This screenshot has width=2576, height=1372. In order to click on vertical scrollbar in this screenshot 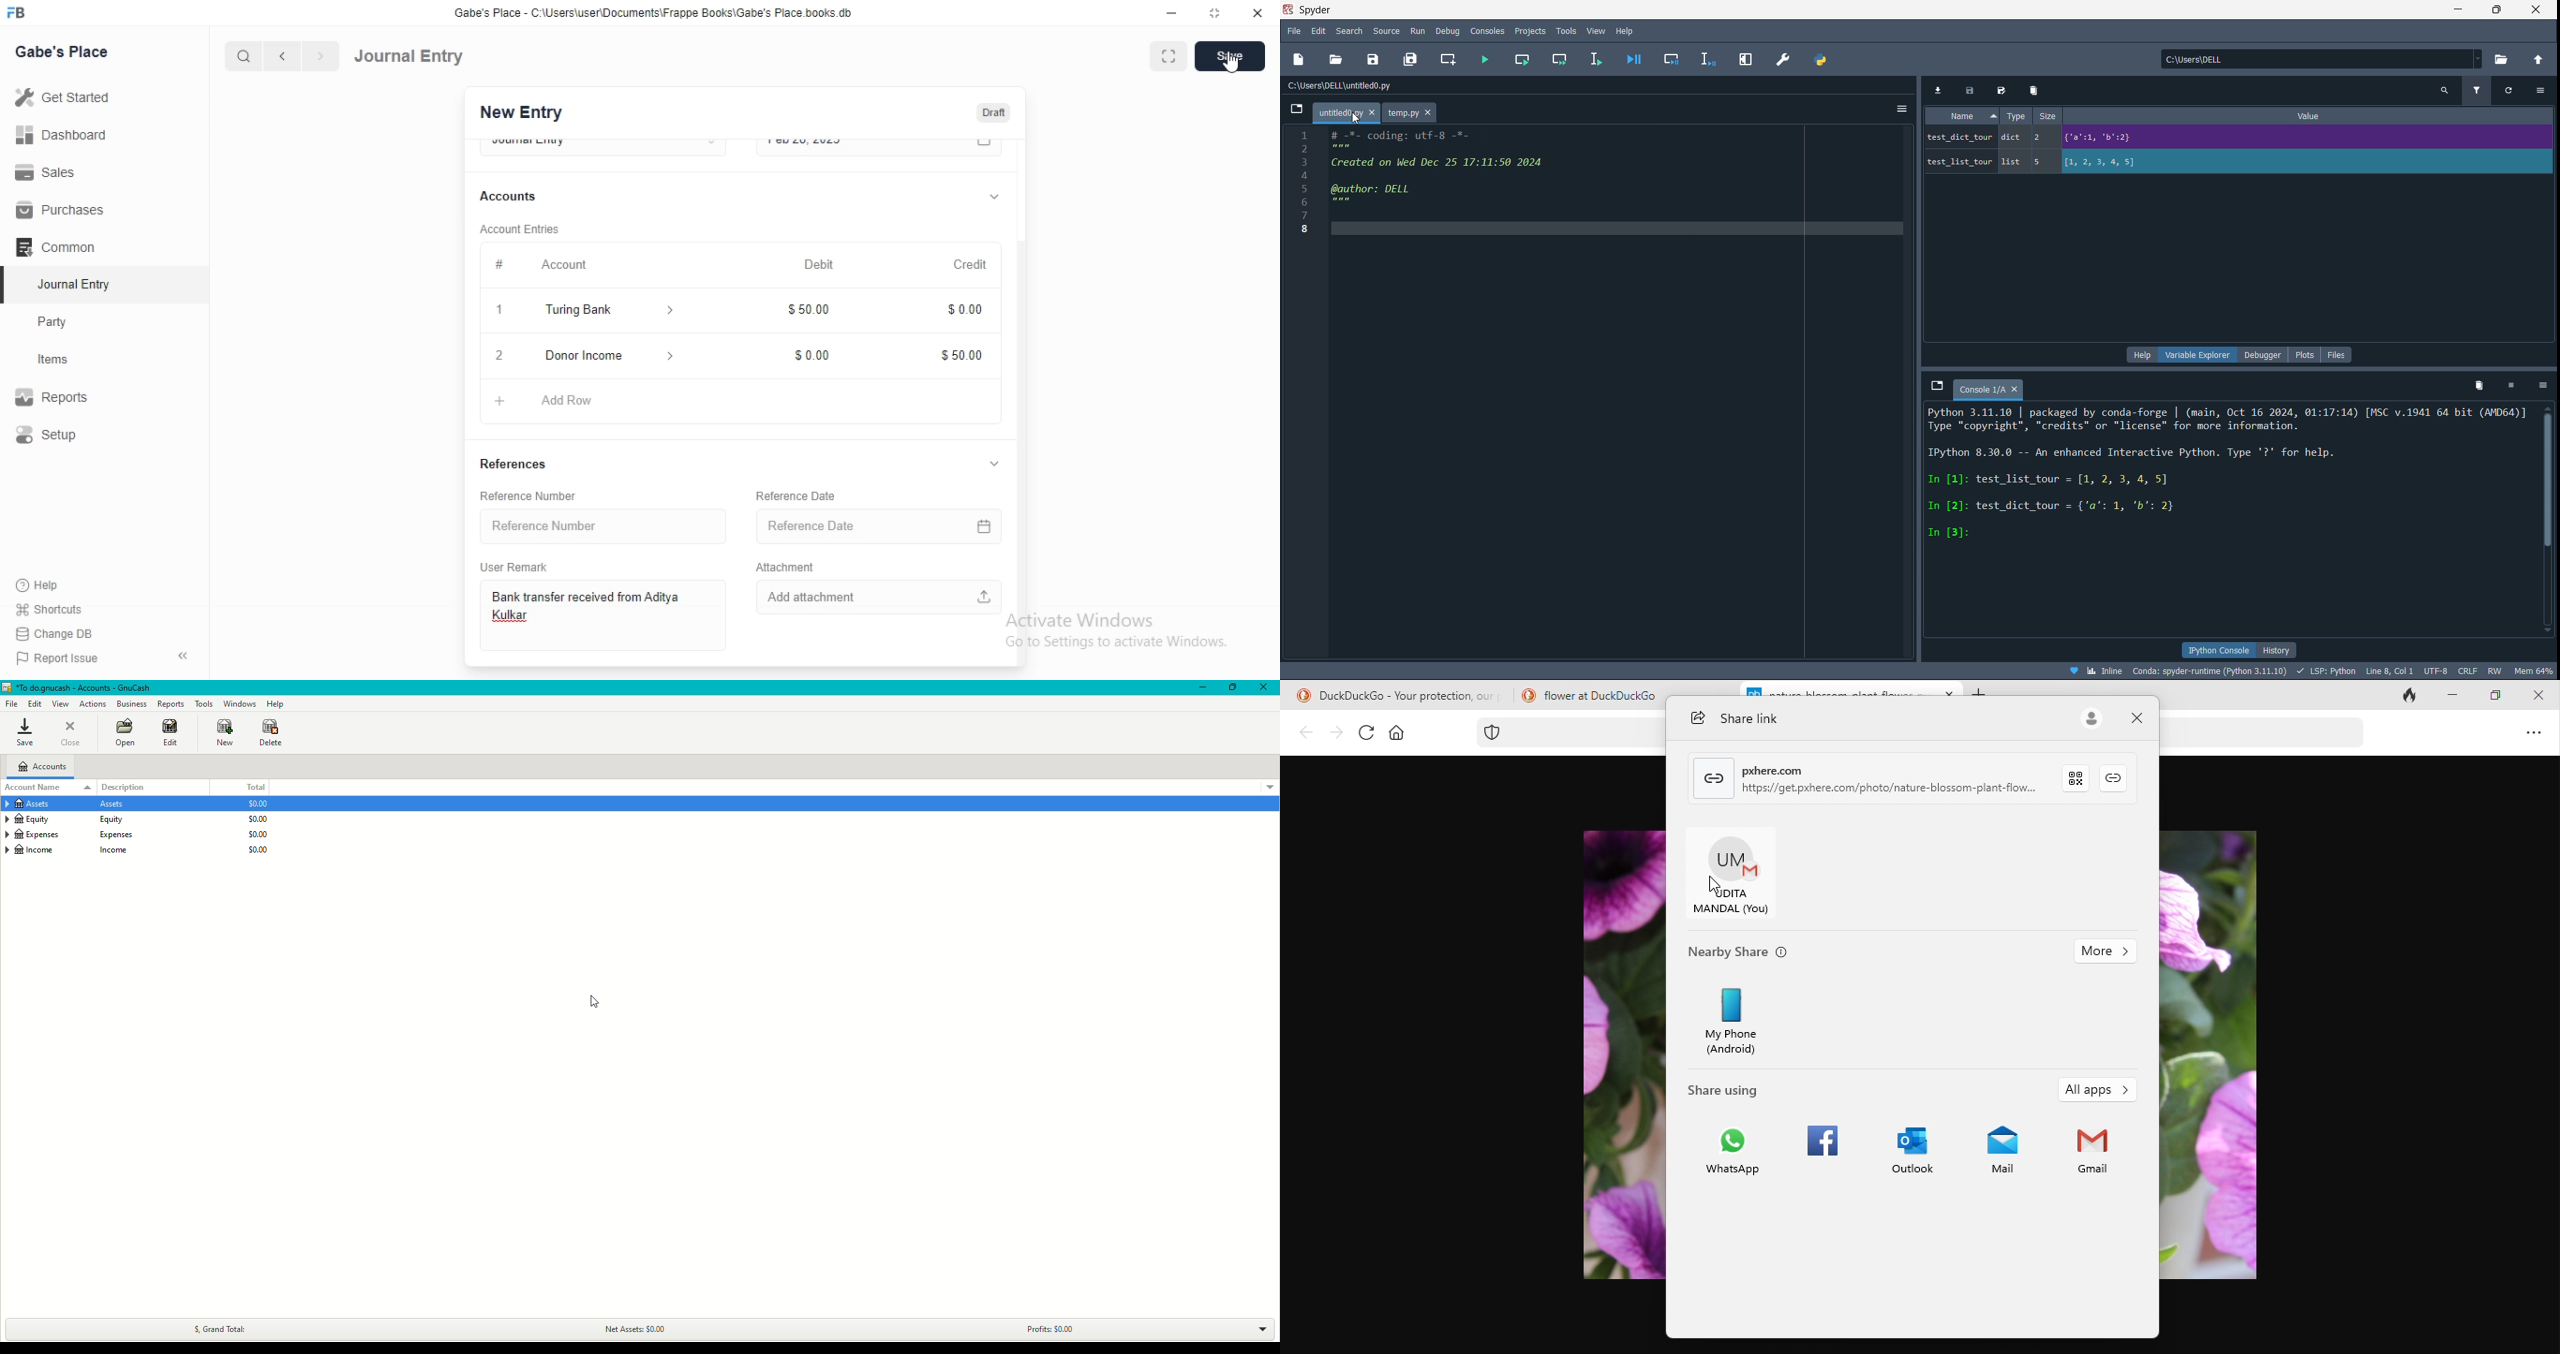, I will do `click(1026, 451)`.